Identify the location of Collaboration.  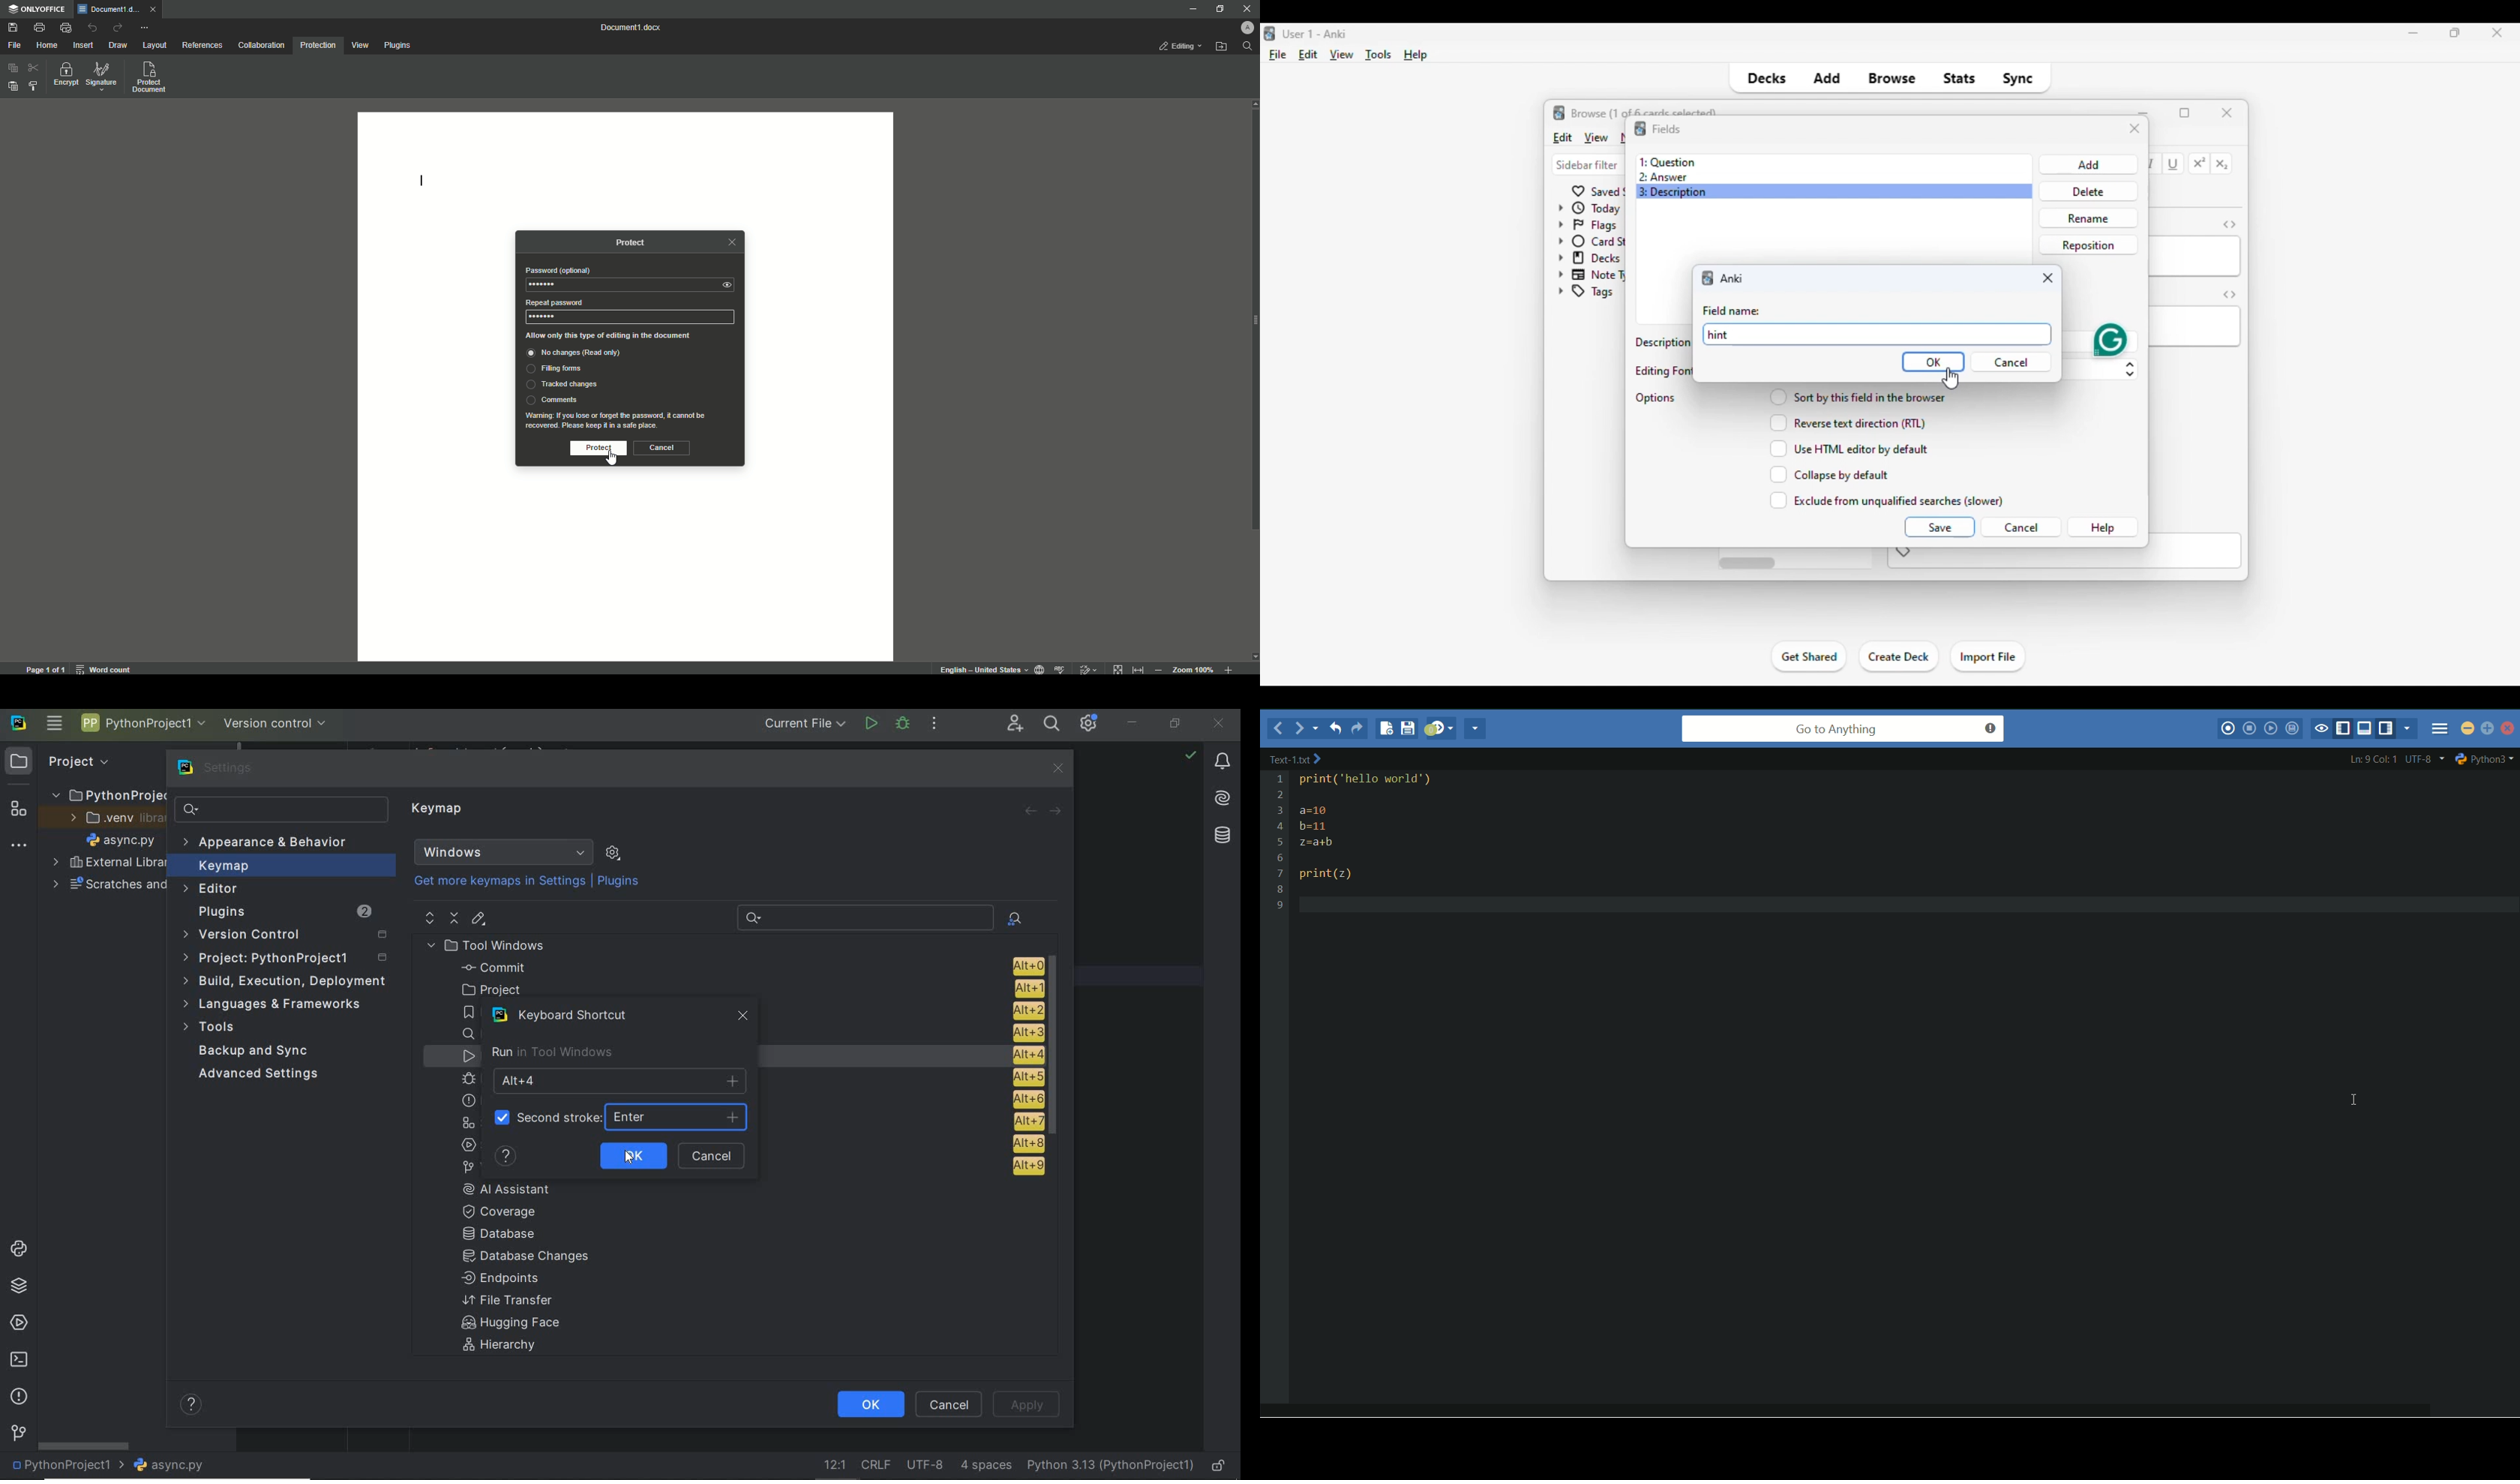
(262, 45).